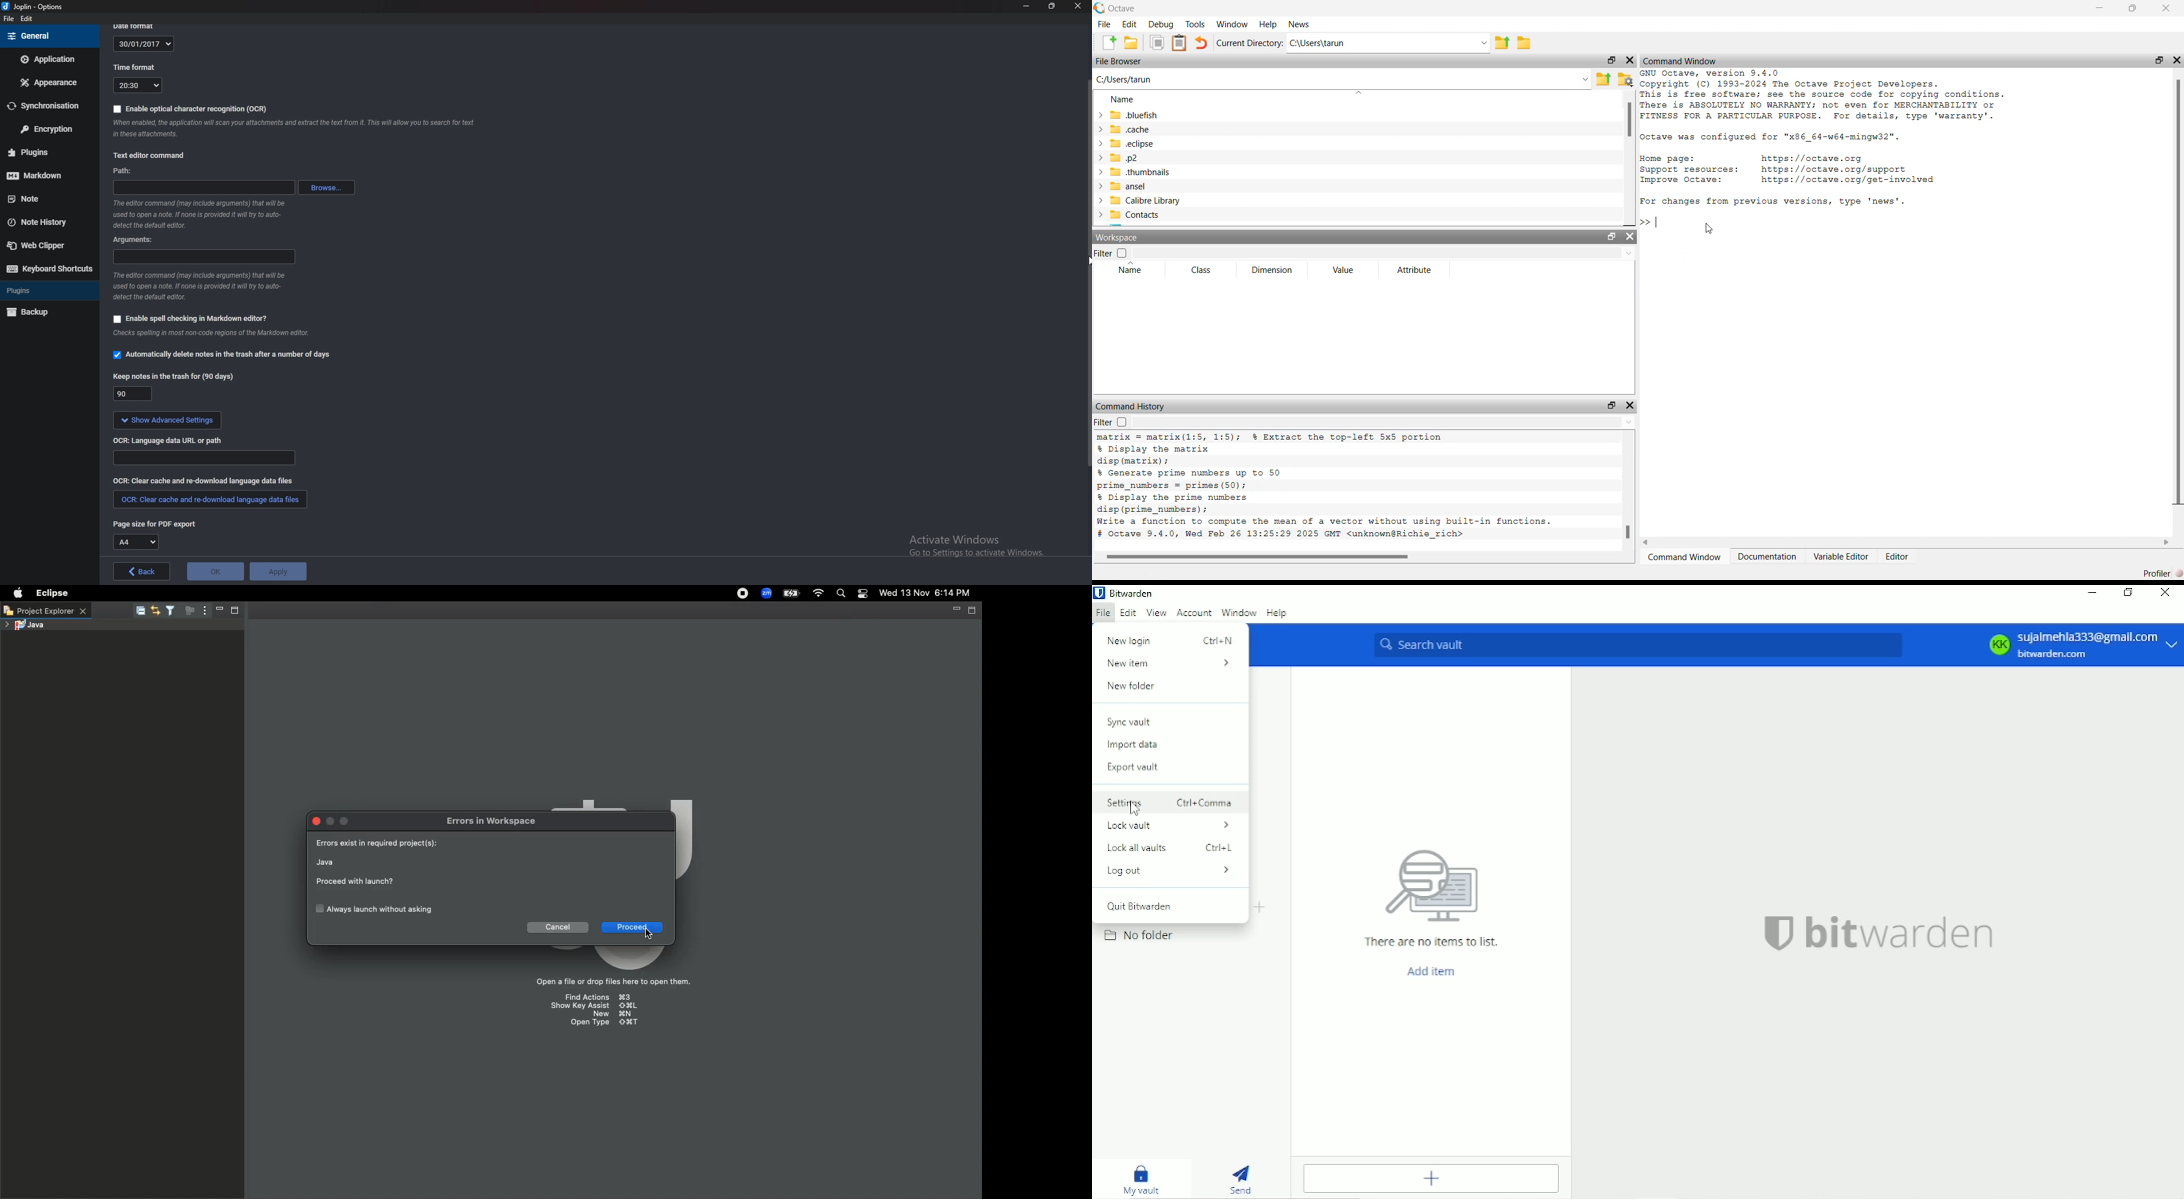 This screenshot has width=2184, height=1204. What do you see at coordinates (1123, 100) in the screenshot?
I see `name` at bounding box center [1123, 100].